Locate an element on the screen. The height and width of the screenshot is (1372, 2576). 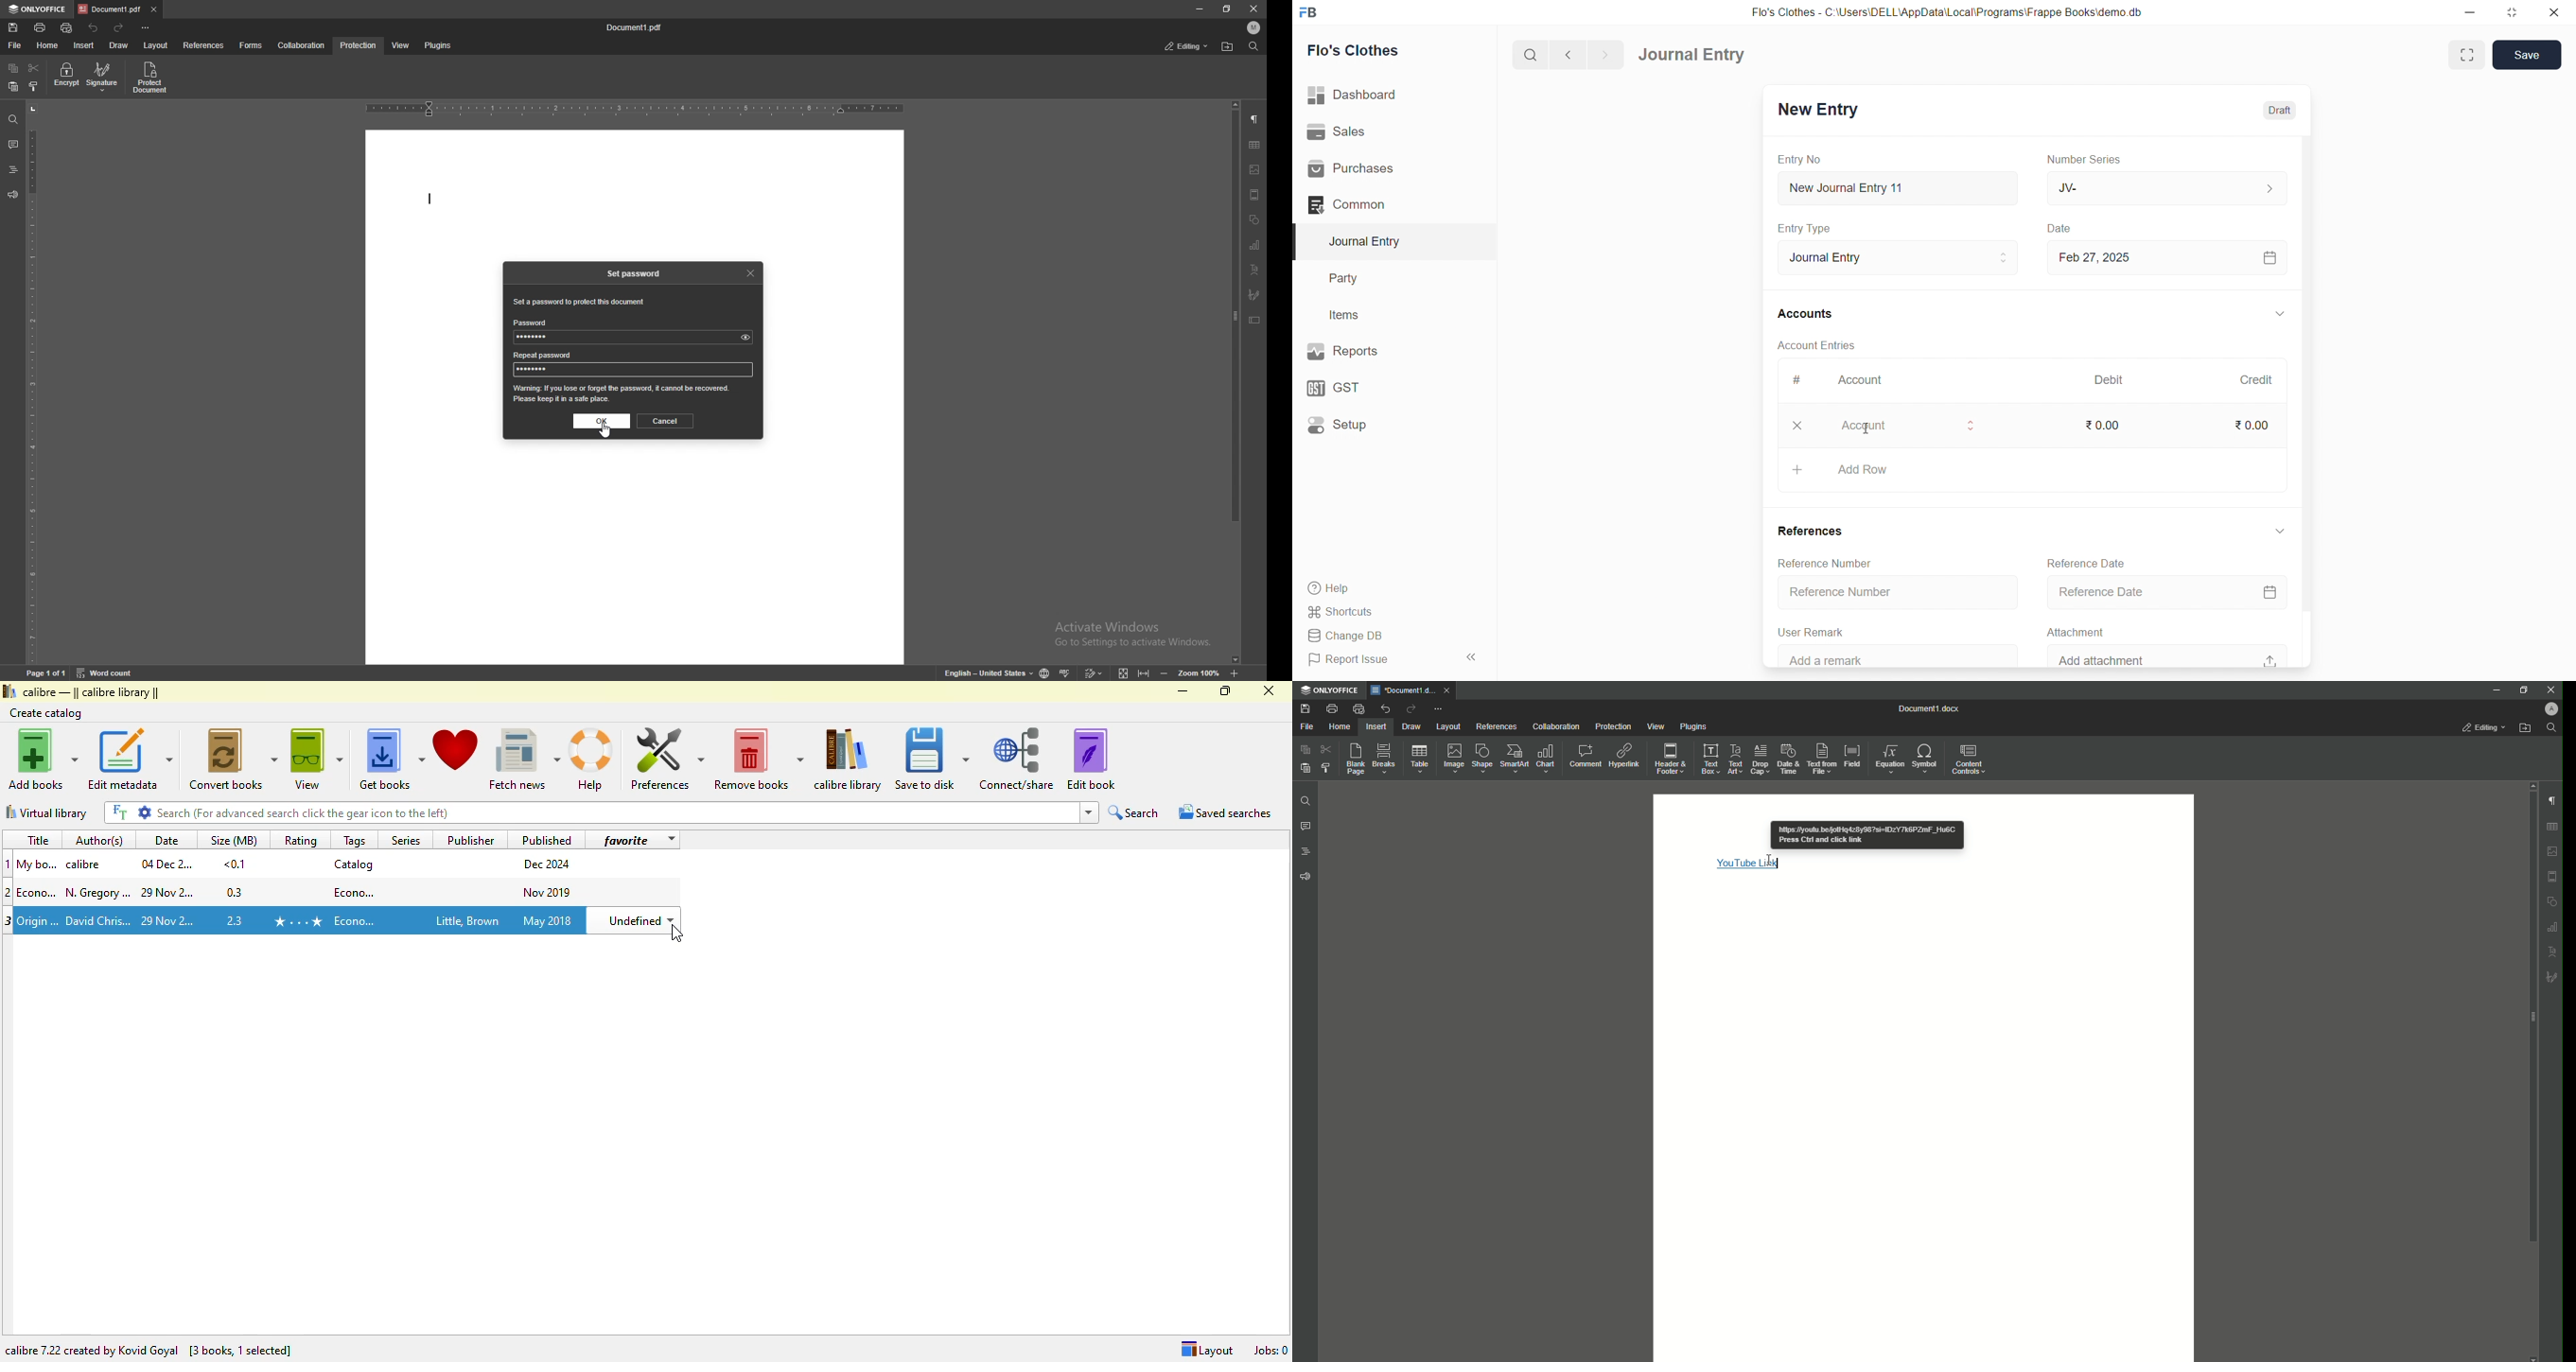
rating is located at coordinates (297, 921).